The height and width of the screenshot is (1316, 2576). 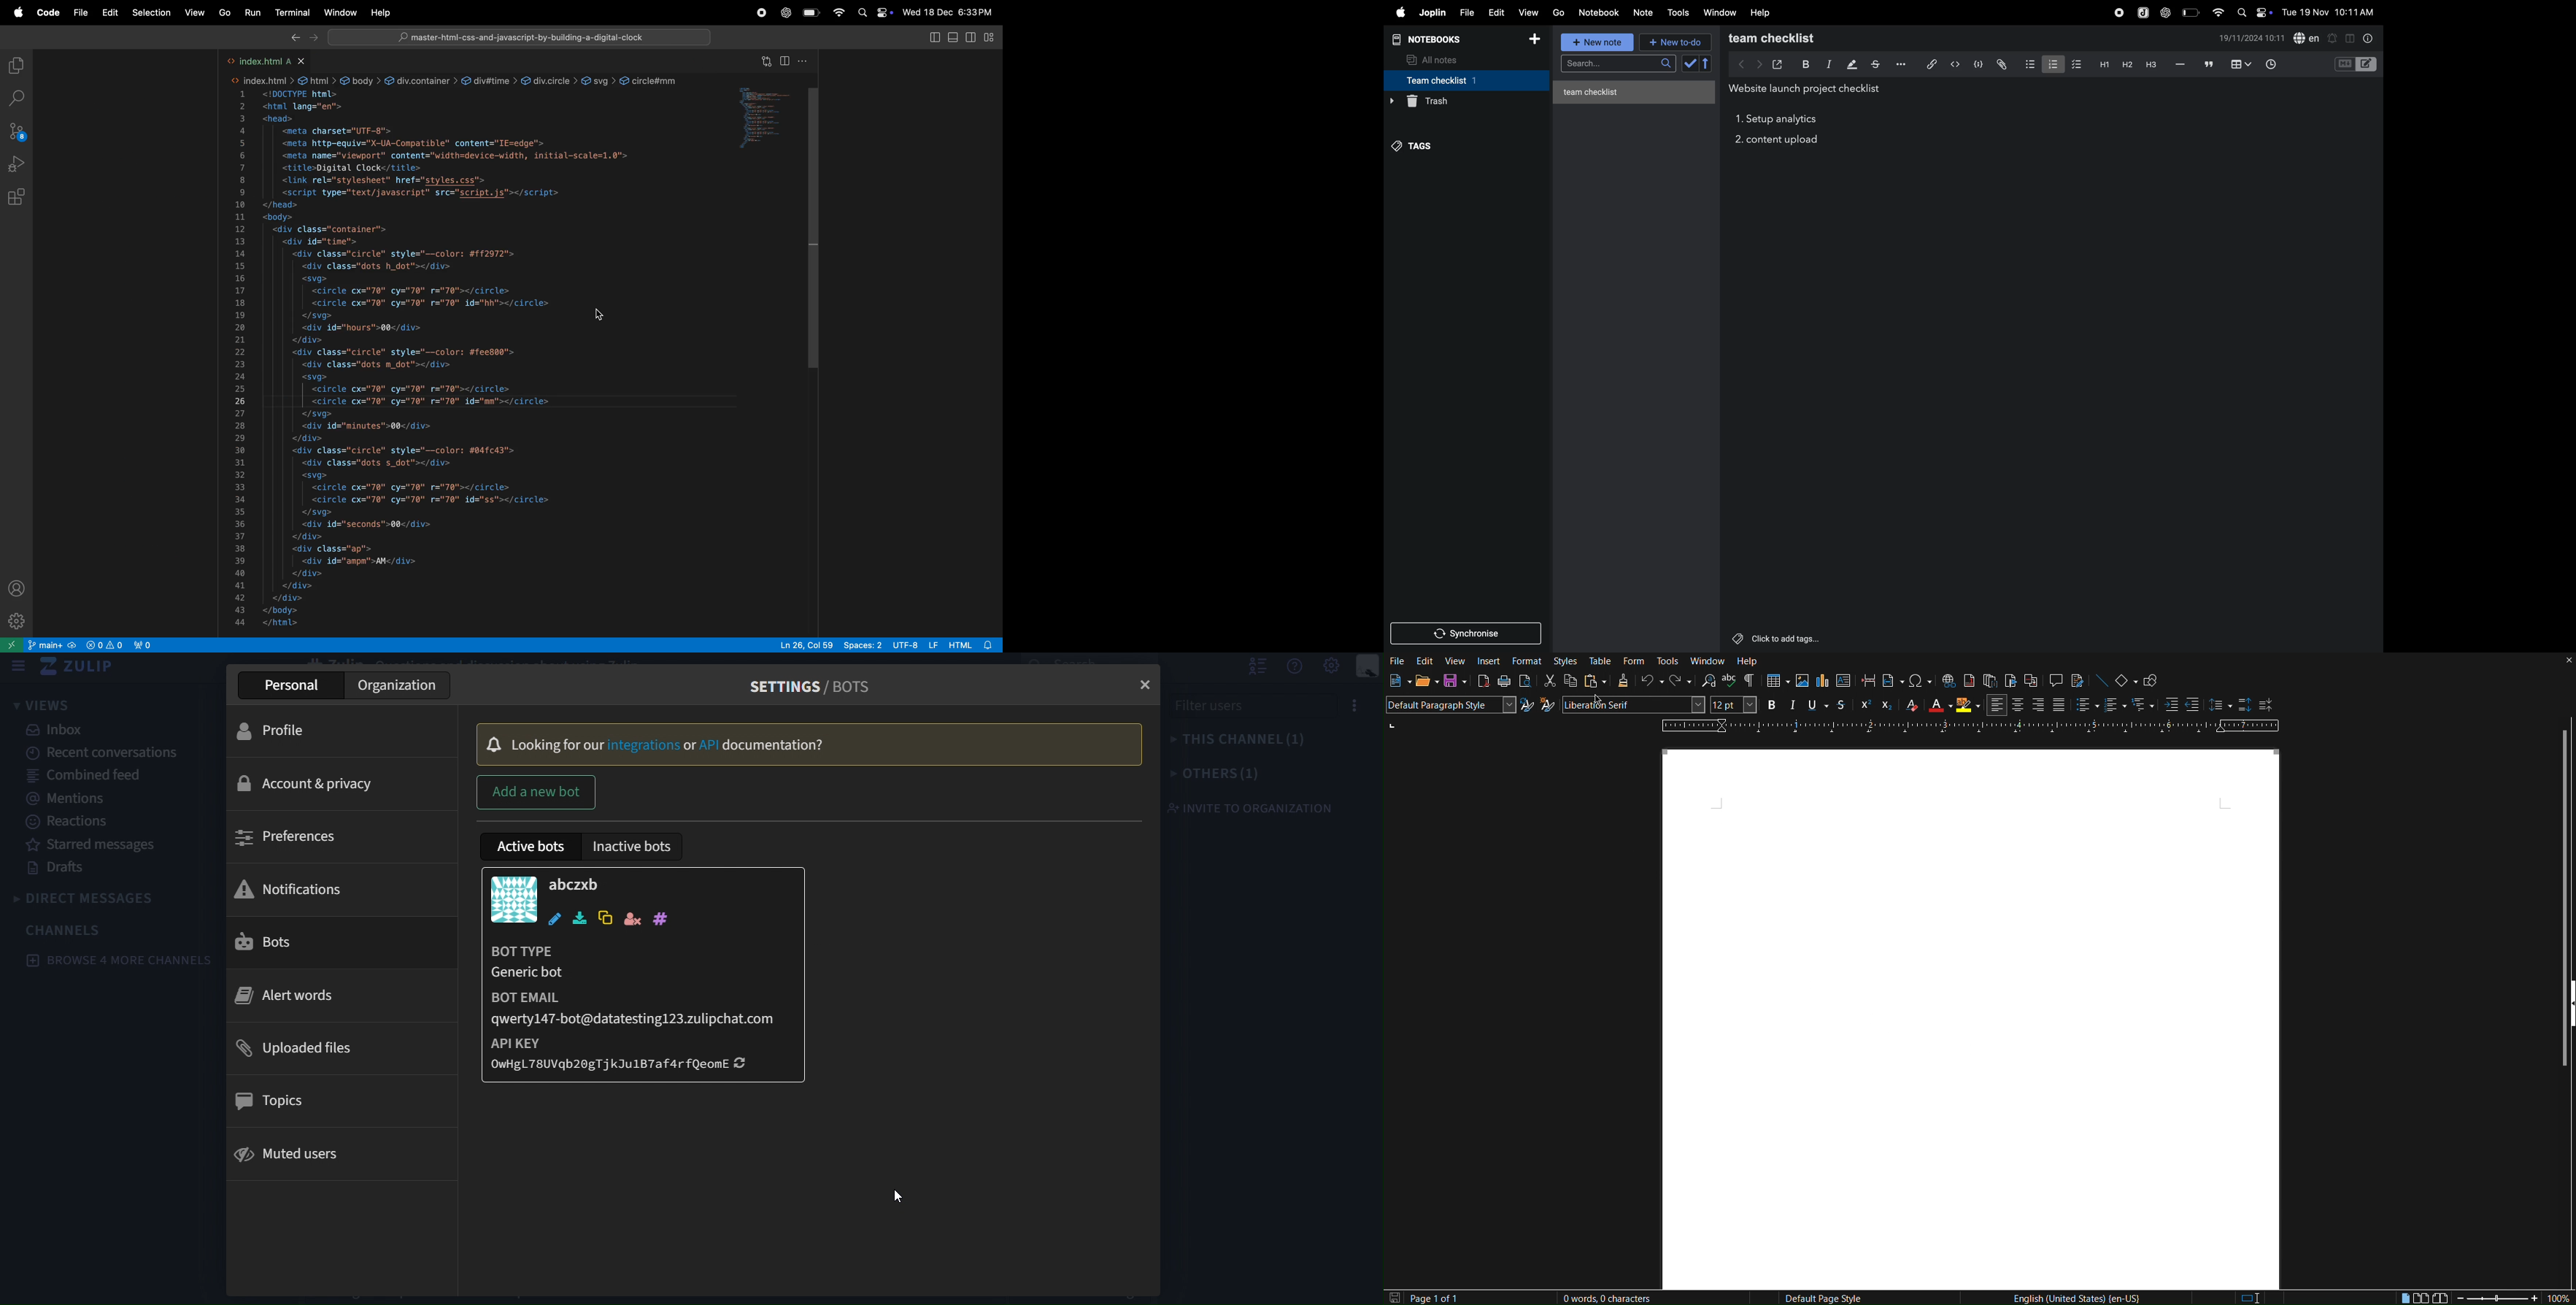 I want to click on Insert Endnote, so click(x=1989, y=682).